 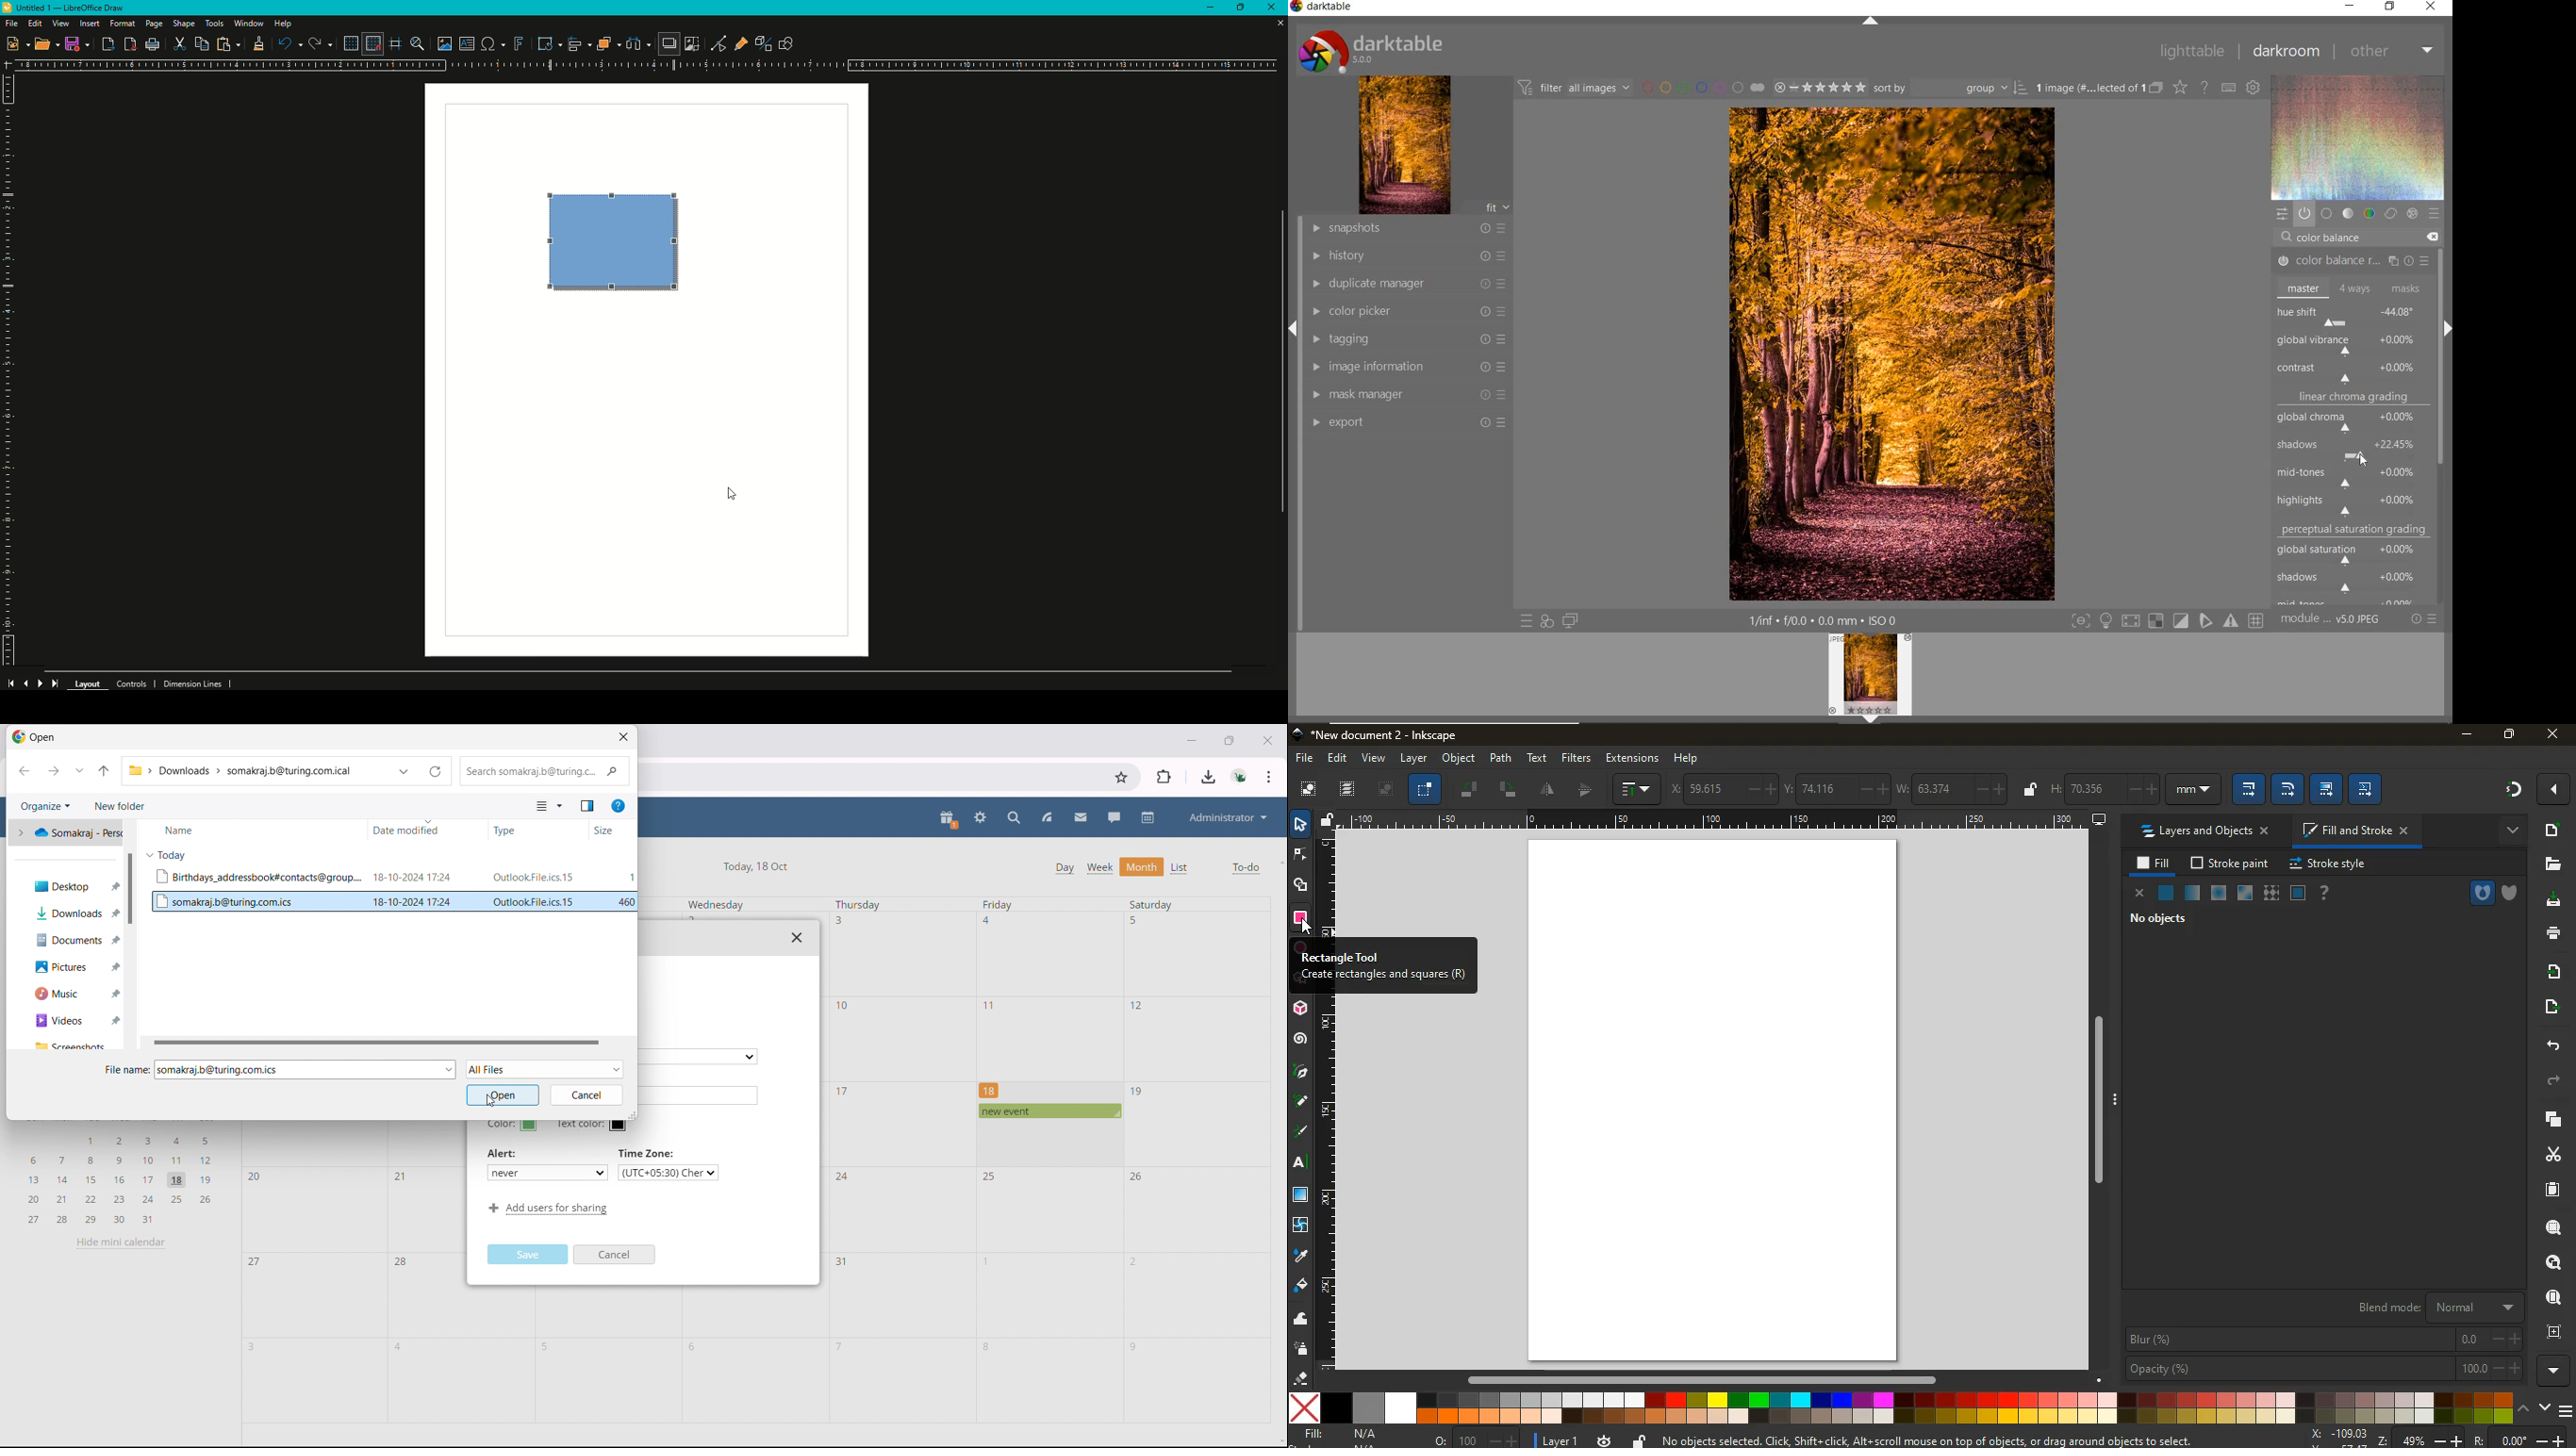 I want to click on Select three objects, so click(x=638, y=44).